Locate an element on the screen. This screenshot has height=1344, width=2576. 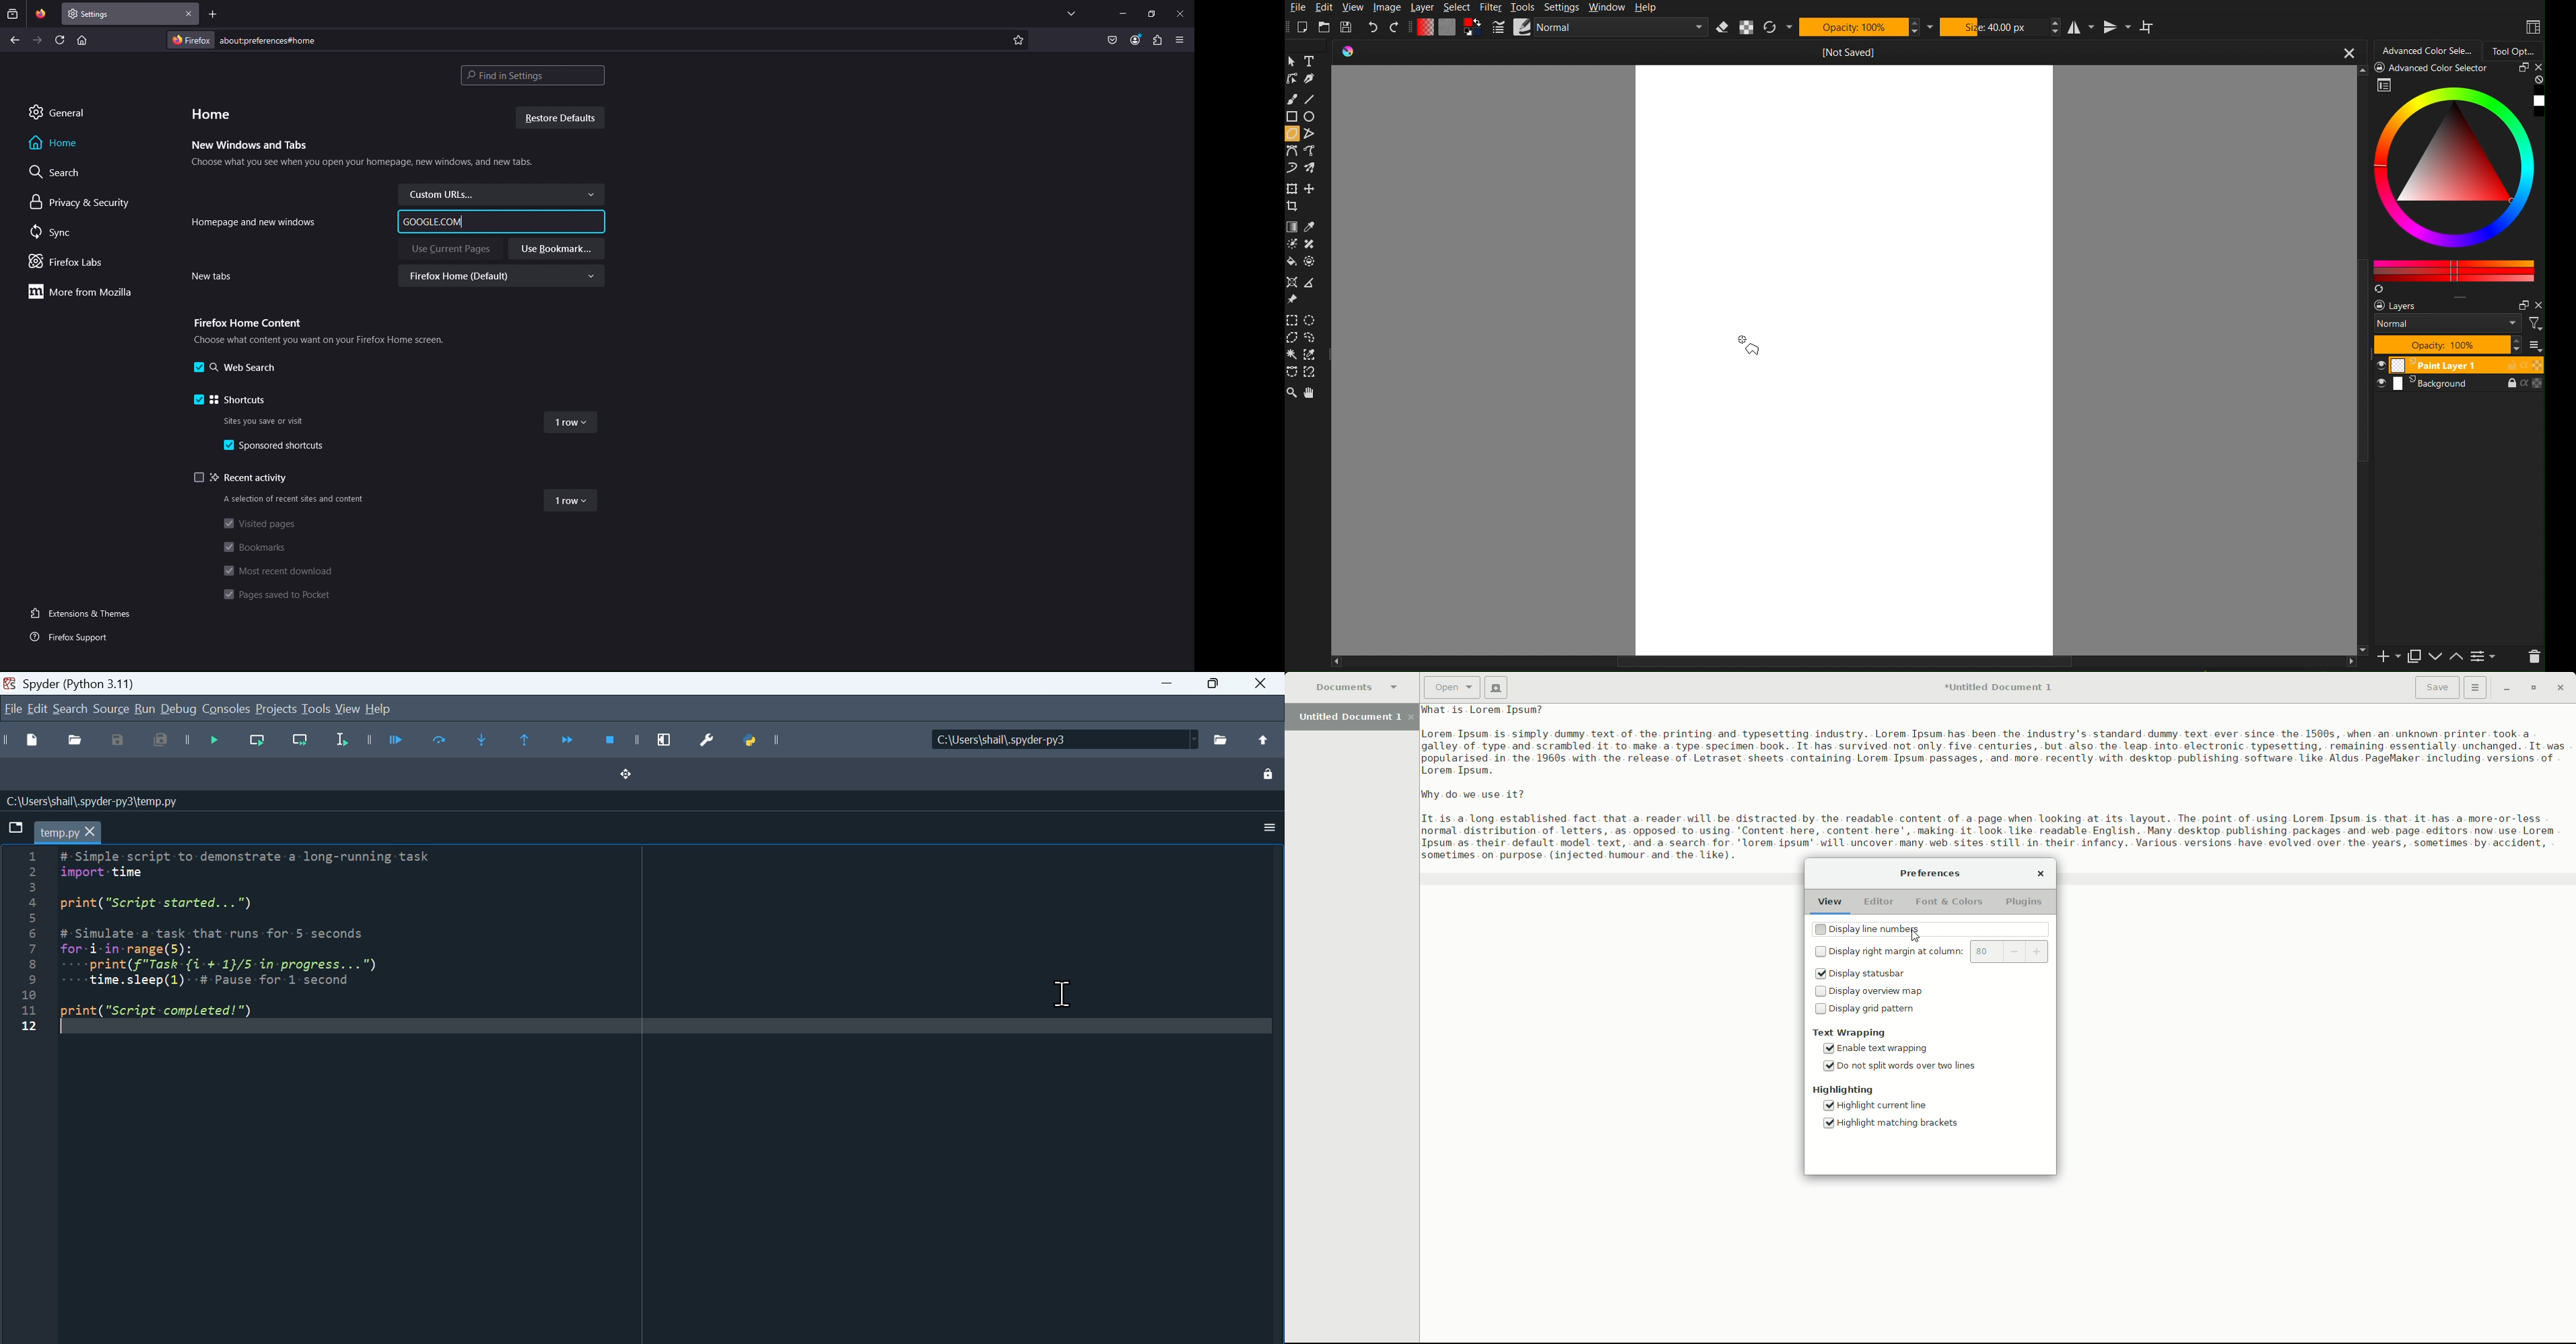
Undo is located at coordinates (1372, 28).